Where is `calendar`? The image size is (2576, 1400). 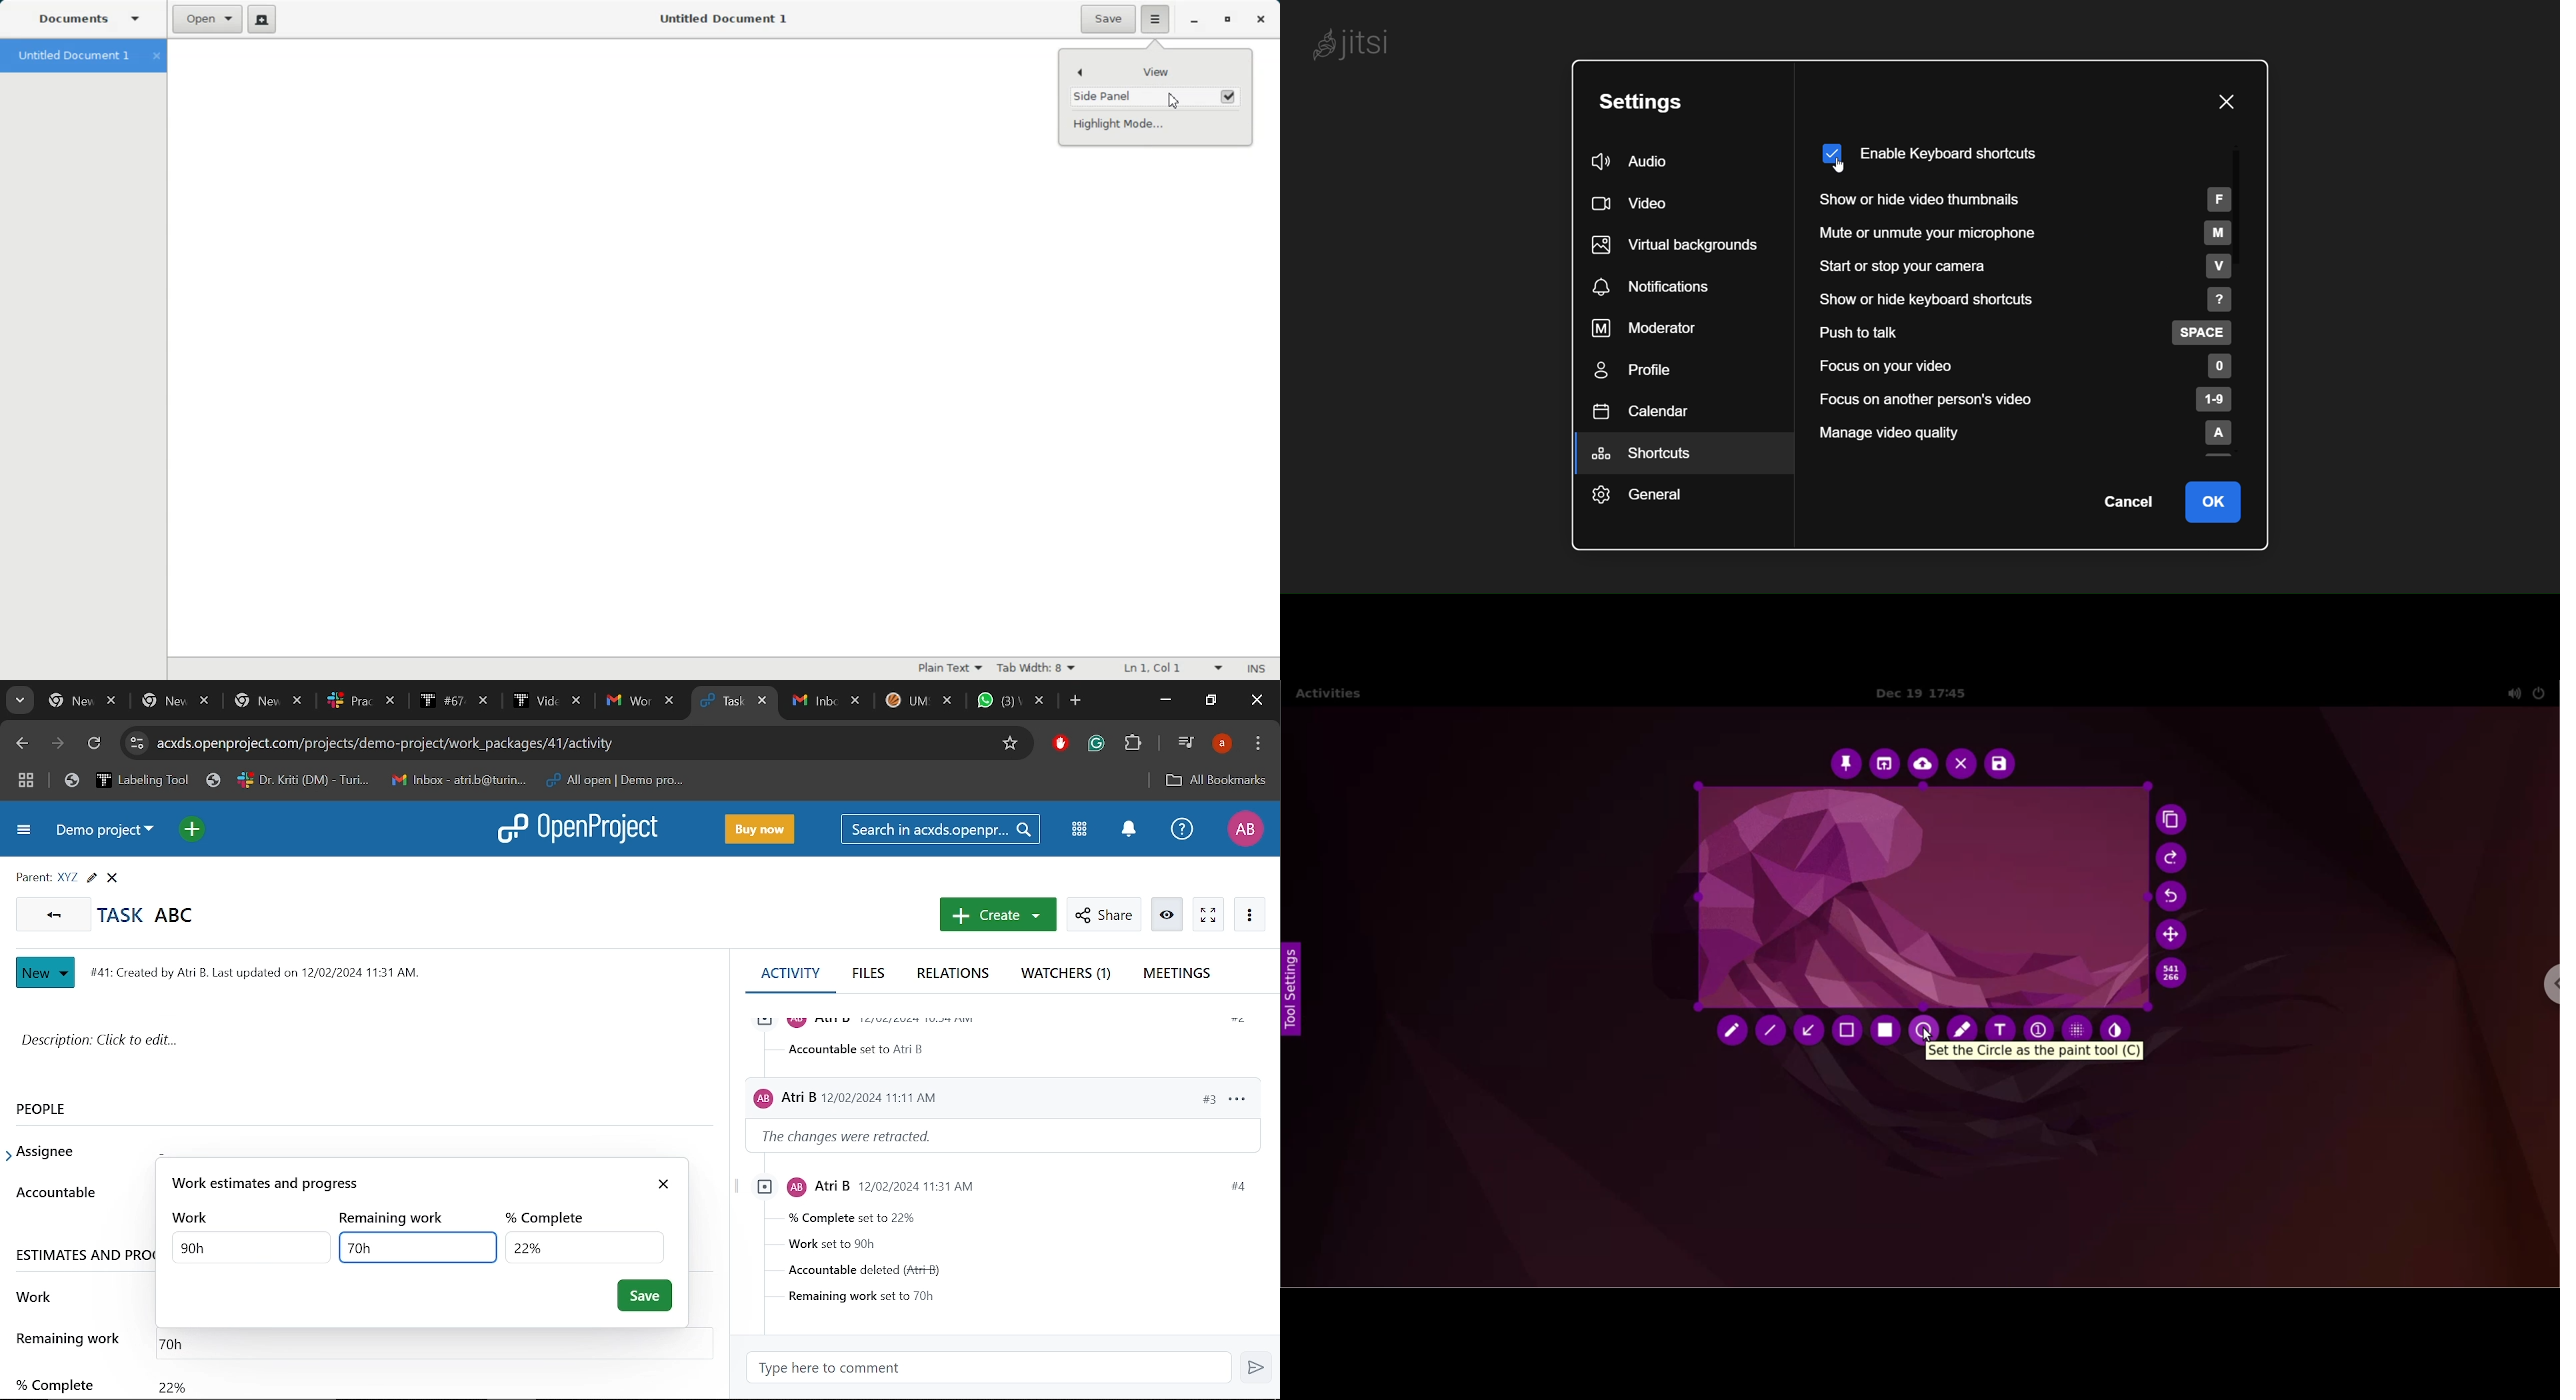 calendar is located at coordinates (1660, 413).